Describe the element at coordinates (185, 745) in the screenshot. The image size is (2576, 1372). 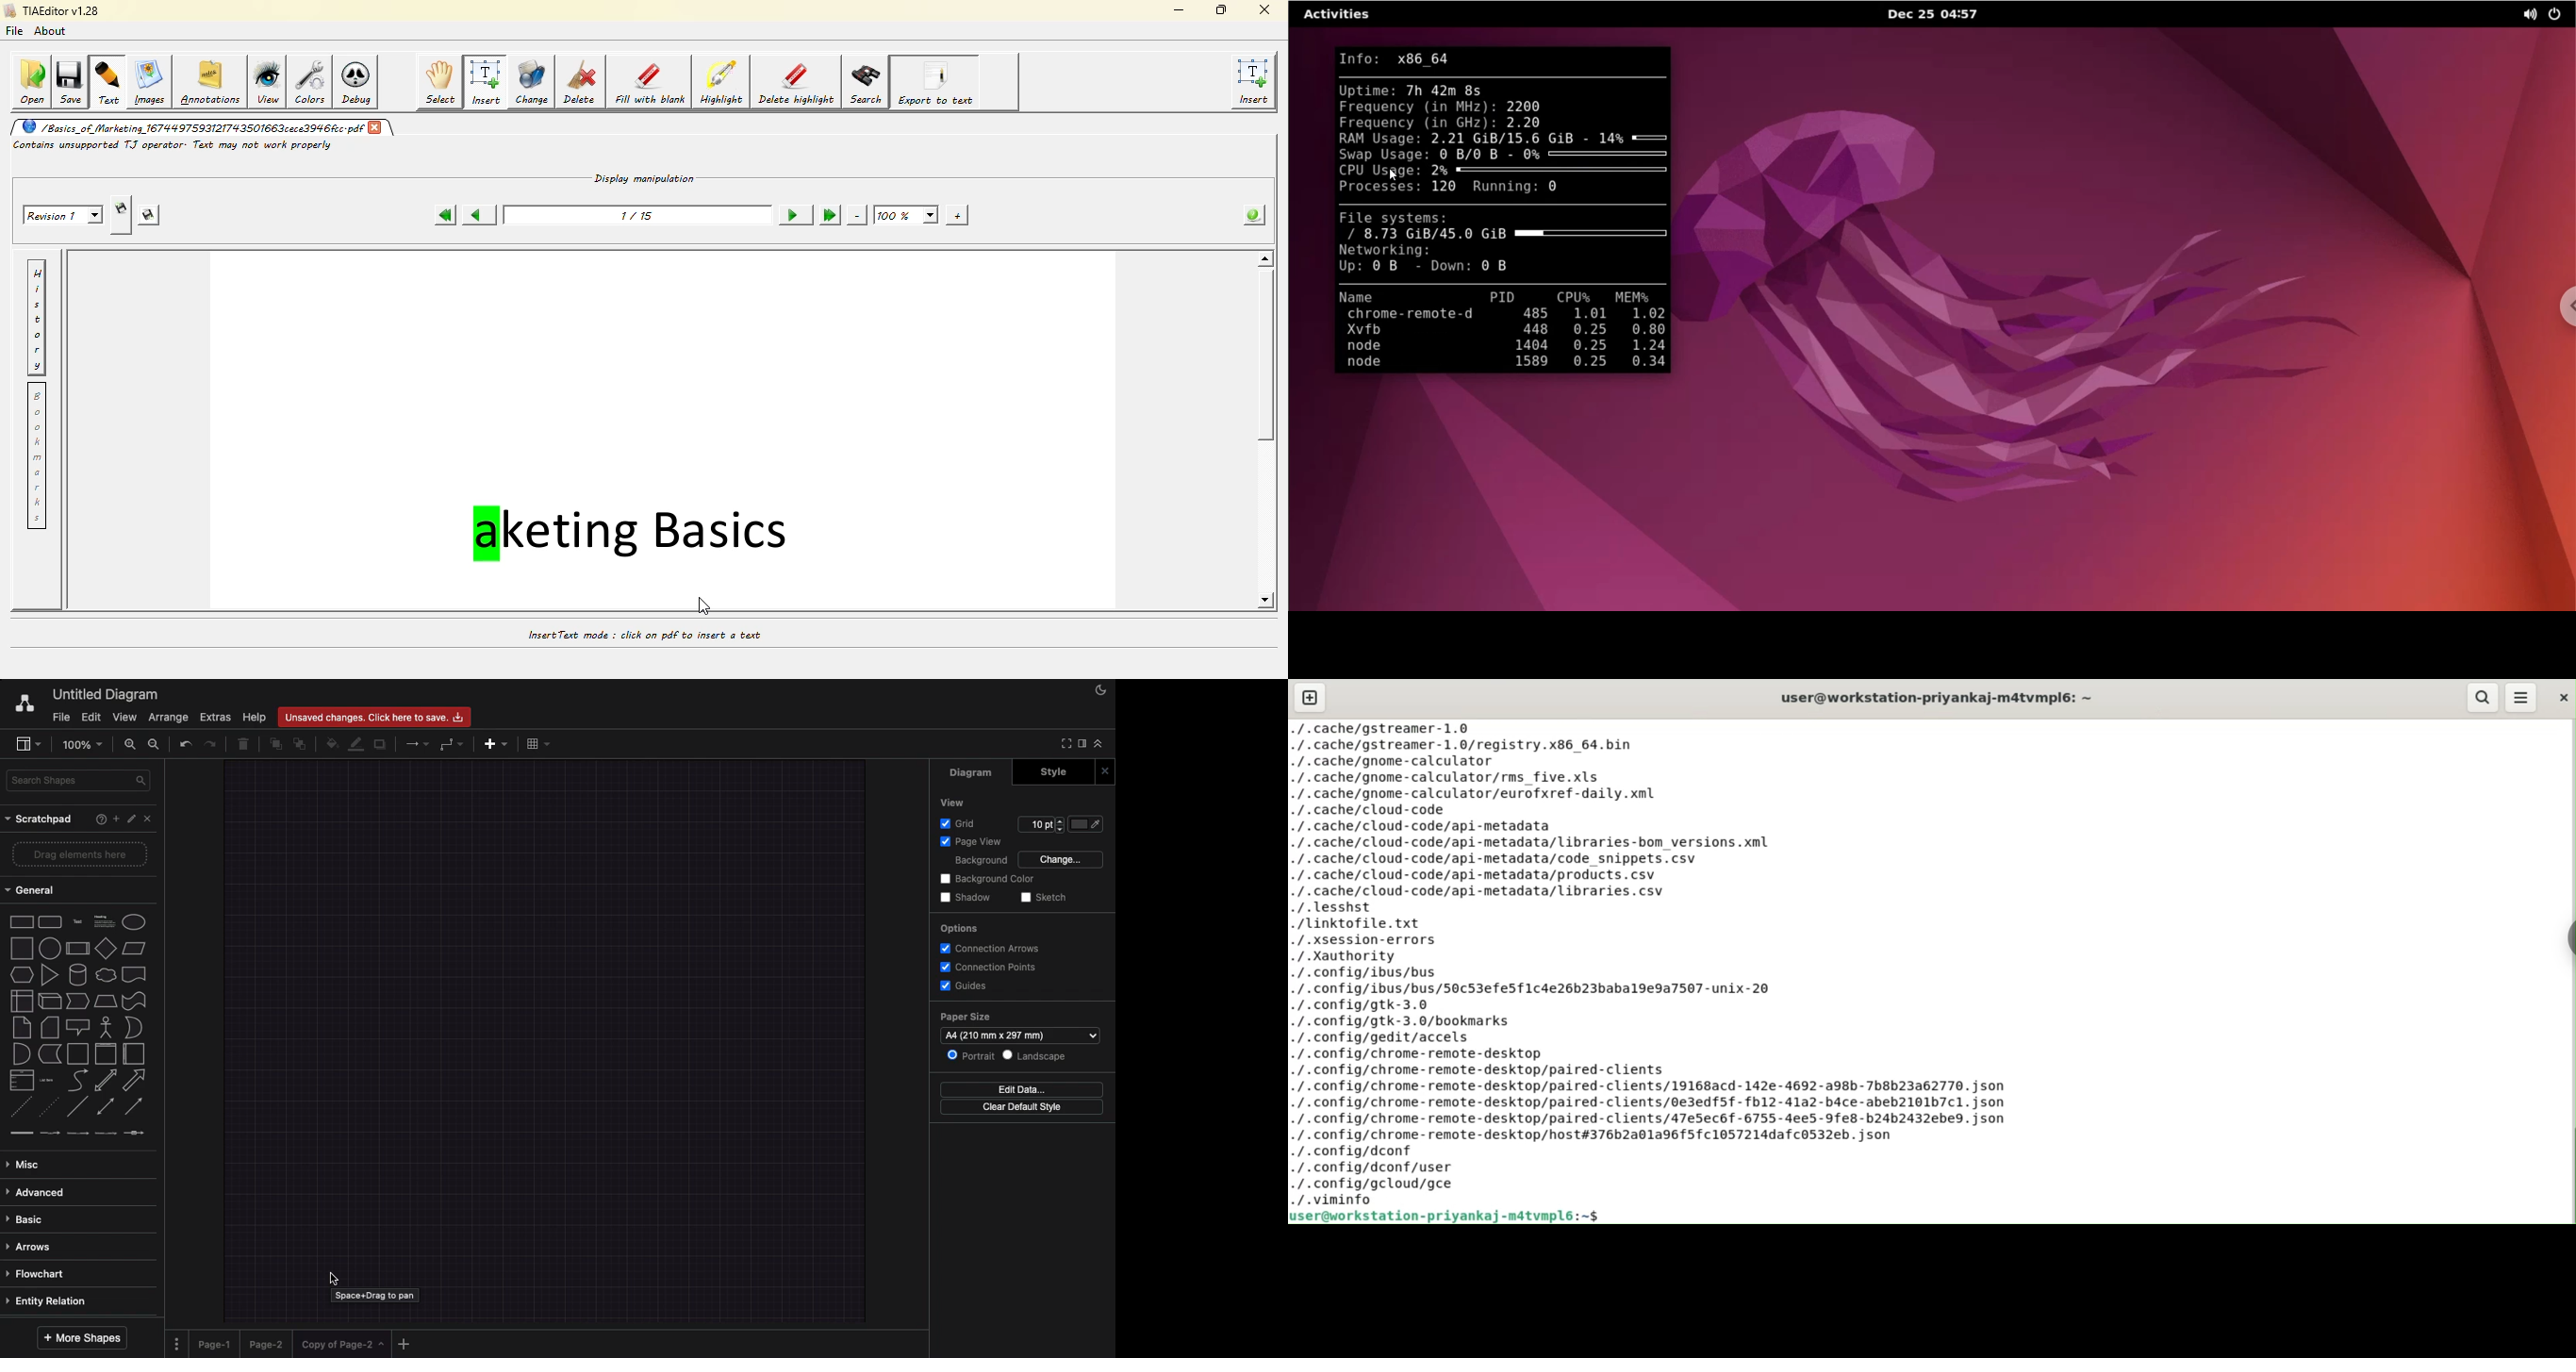
I see `Undo` at that location.